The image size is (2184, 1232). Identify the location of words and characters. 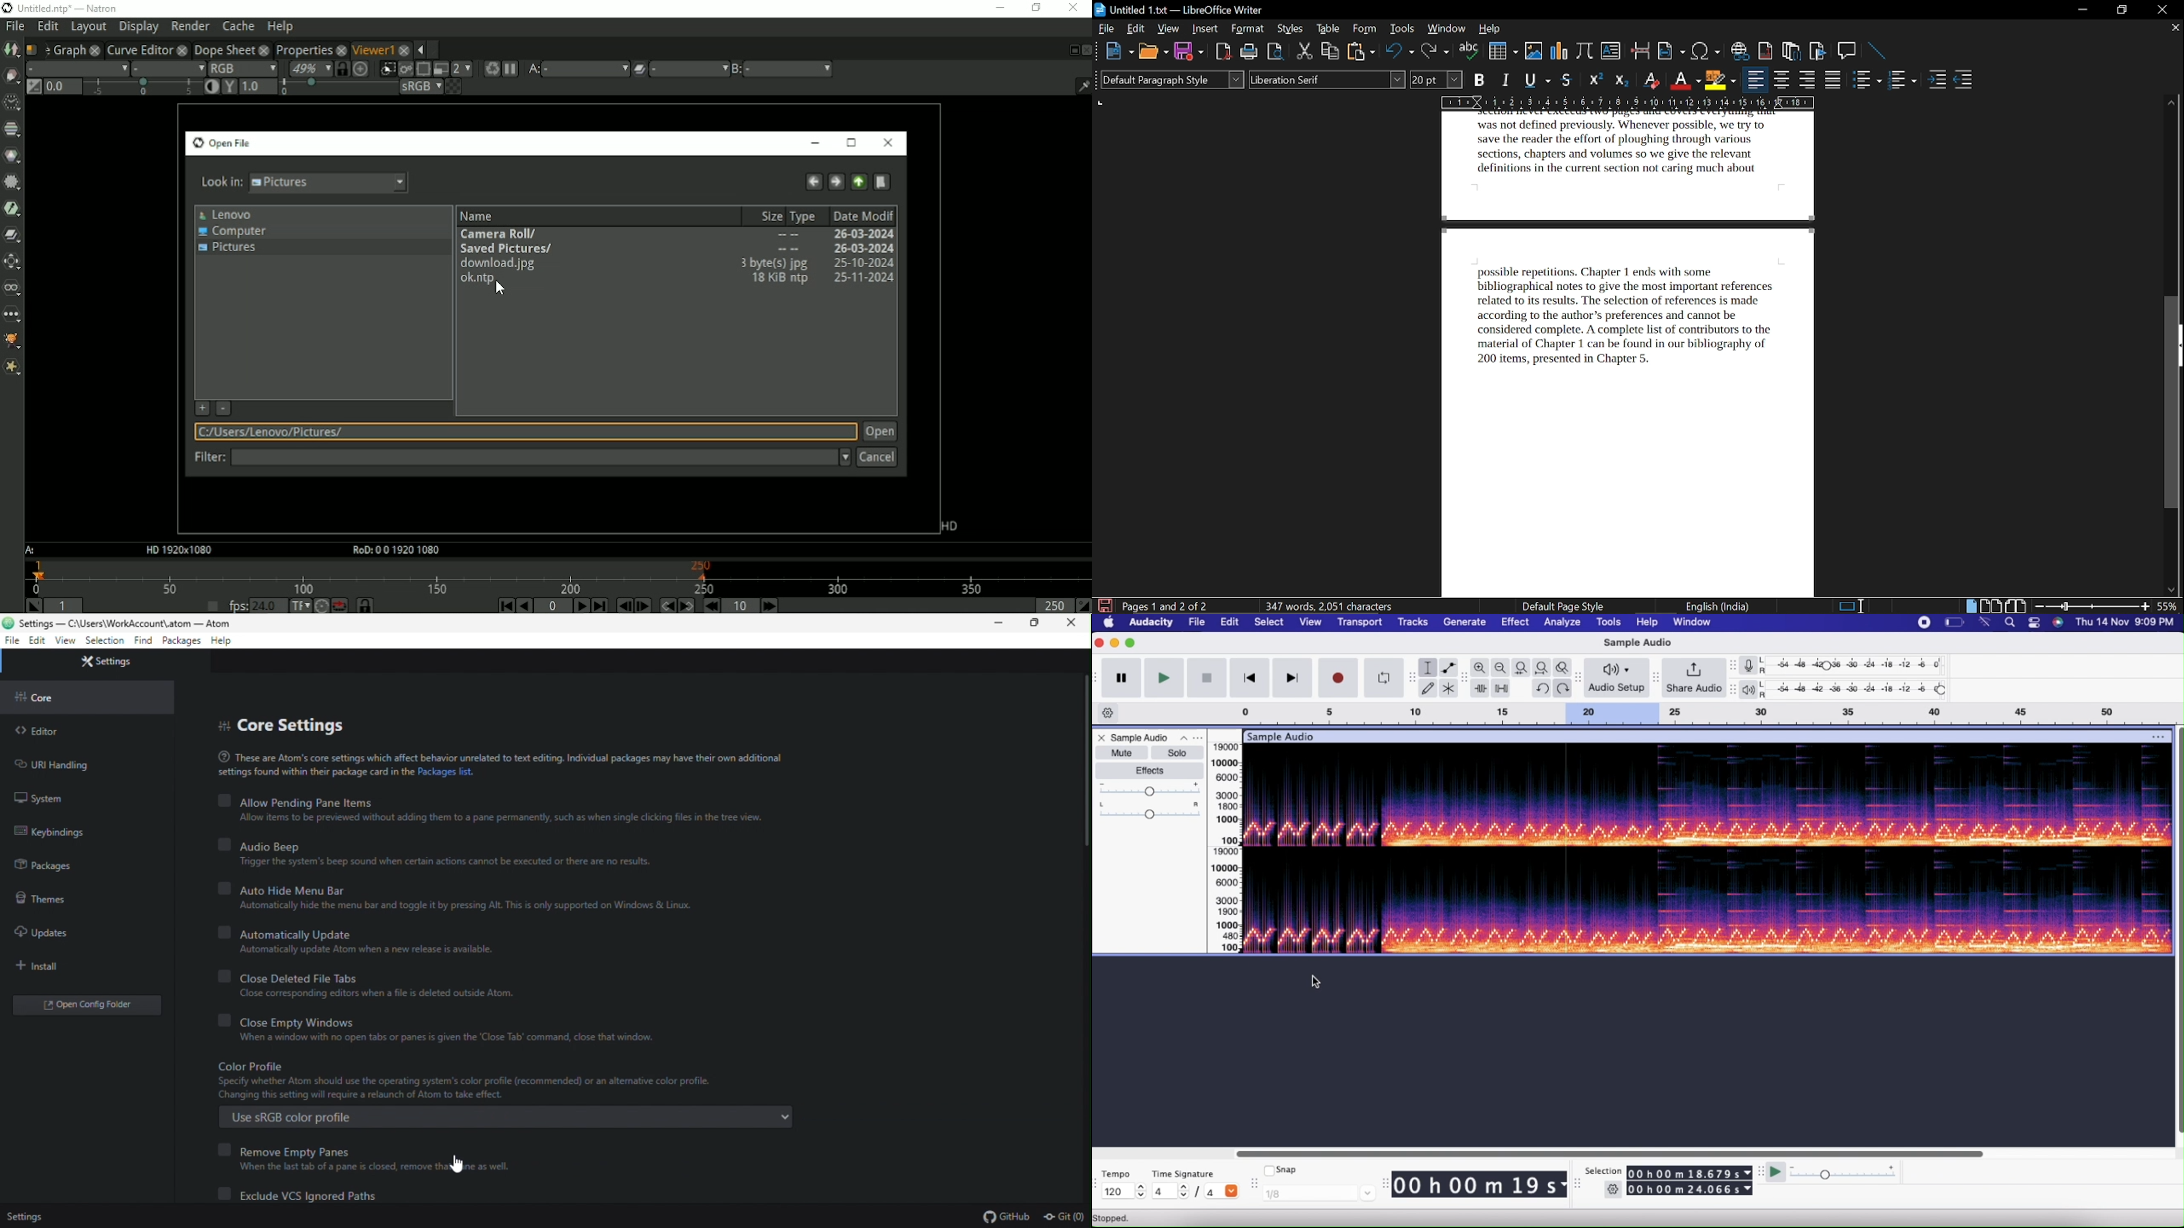
(1327, 605).